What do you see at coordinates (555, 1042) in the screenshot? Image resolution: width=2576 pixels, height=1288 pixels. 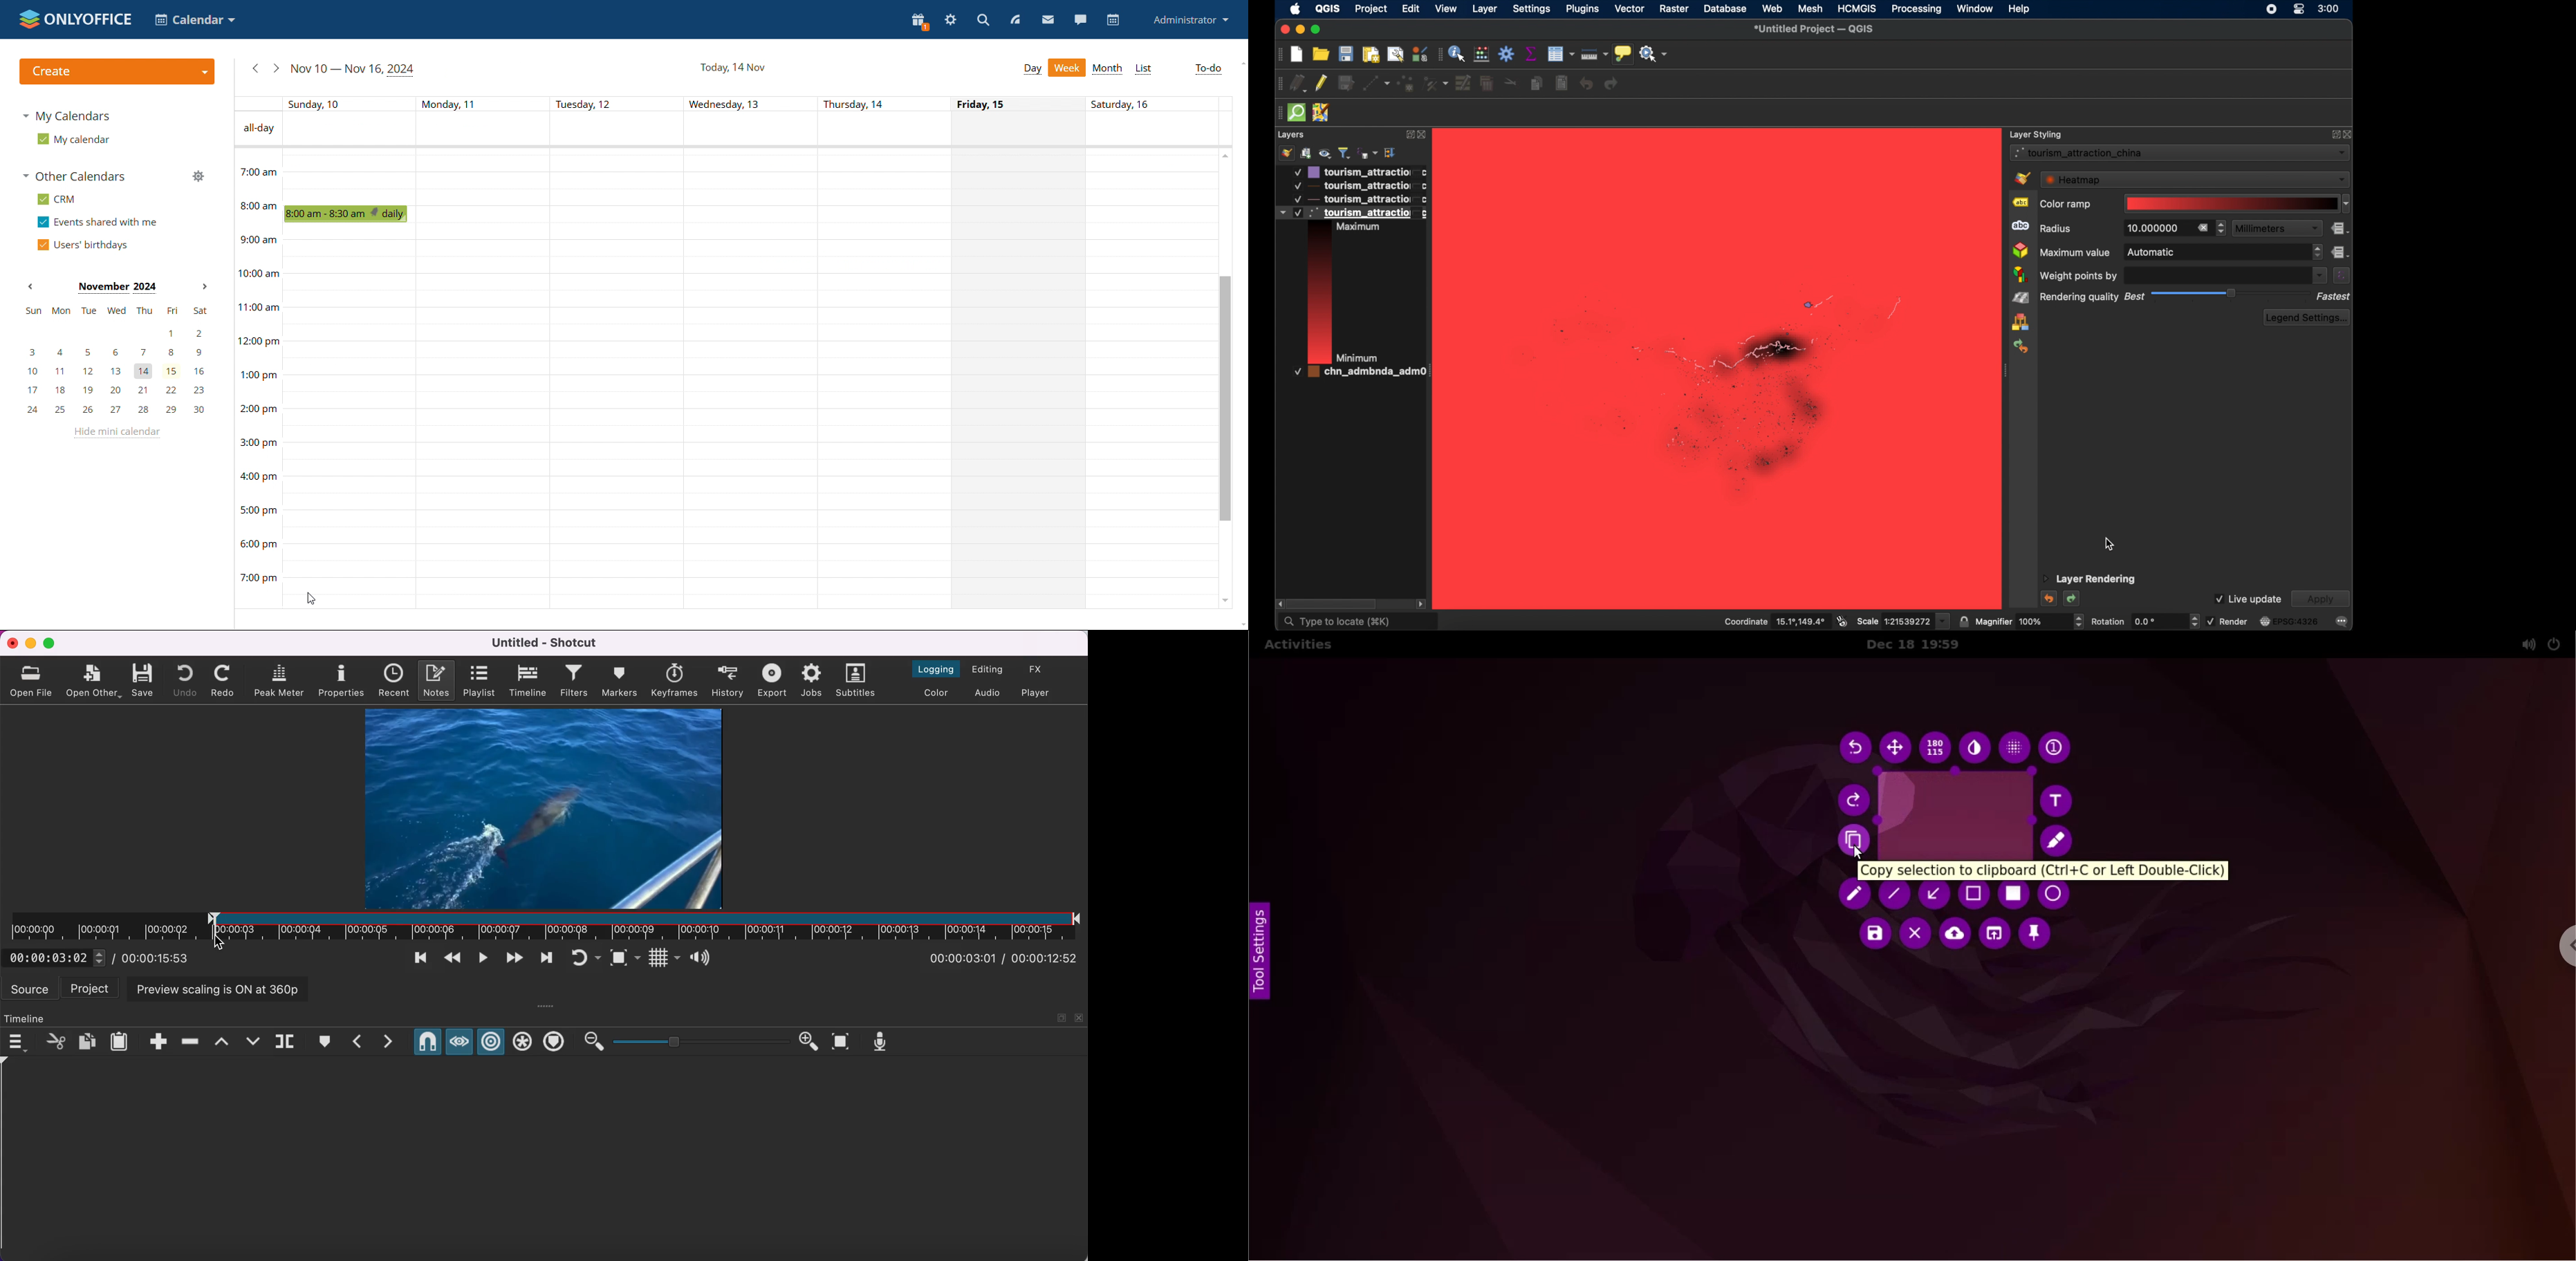 I see `ripple markers` at bounding box center [555, 1042].